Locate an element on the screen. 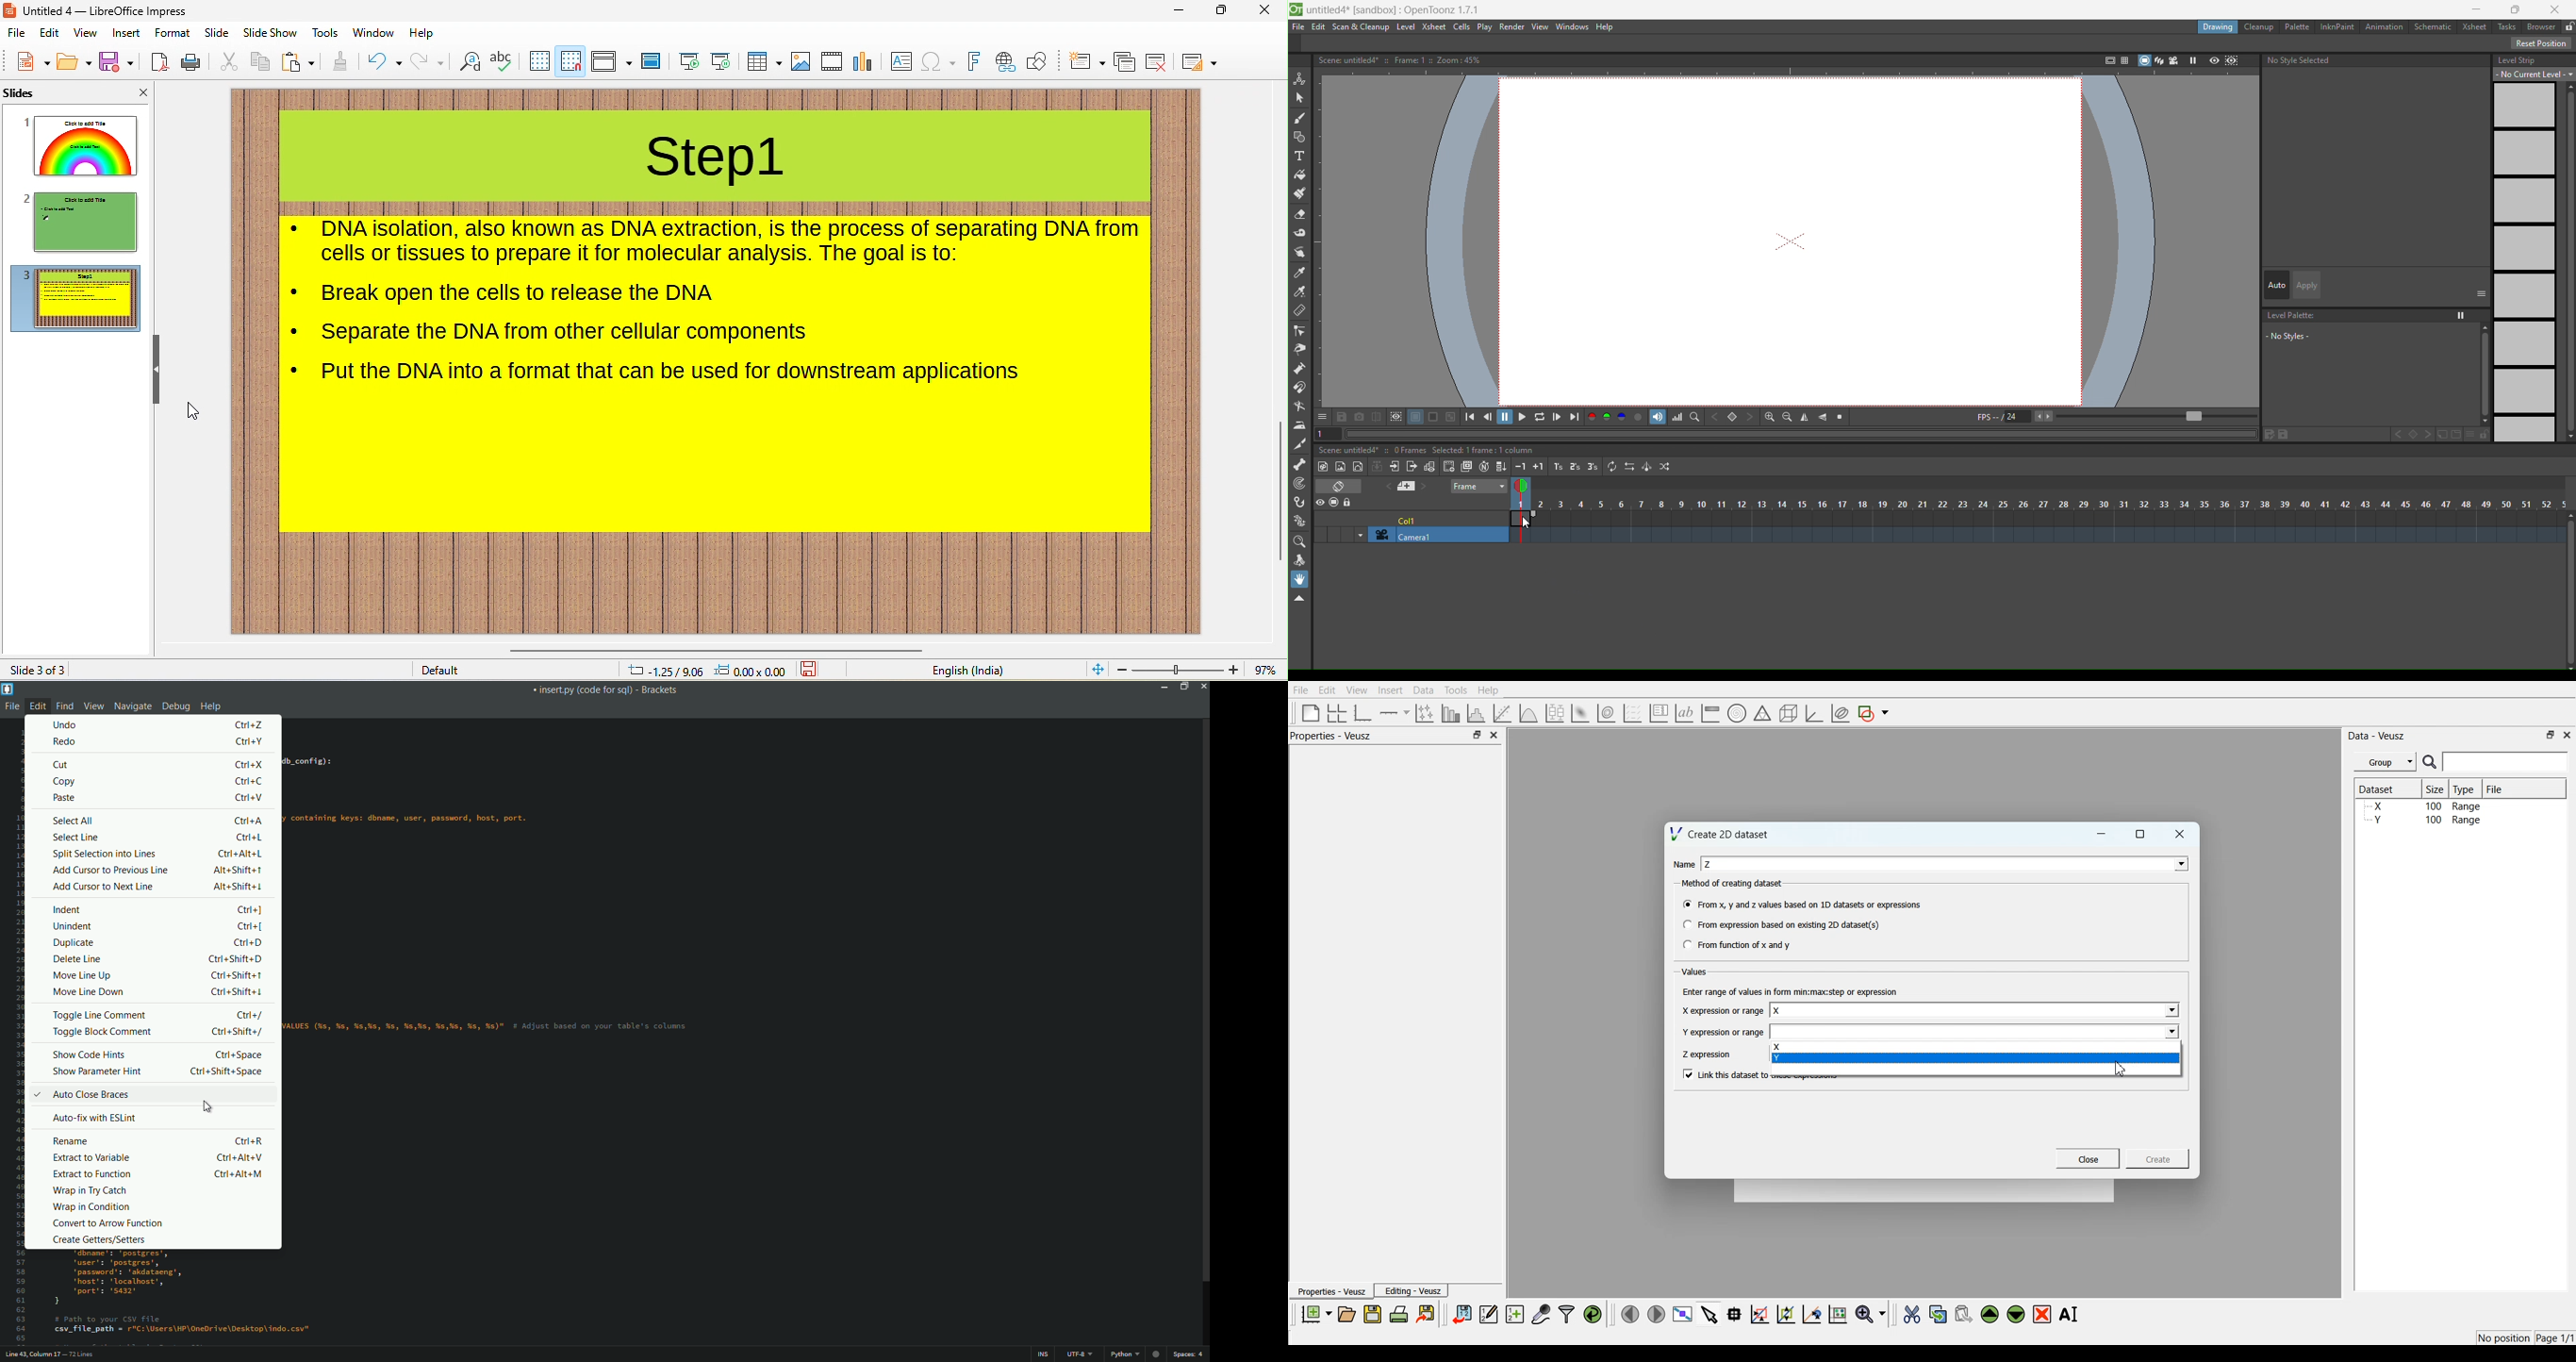  Move to the next page is located at coordinates (1656, 1313).